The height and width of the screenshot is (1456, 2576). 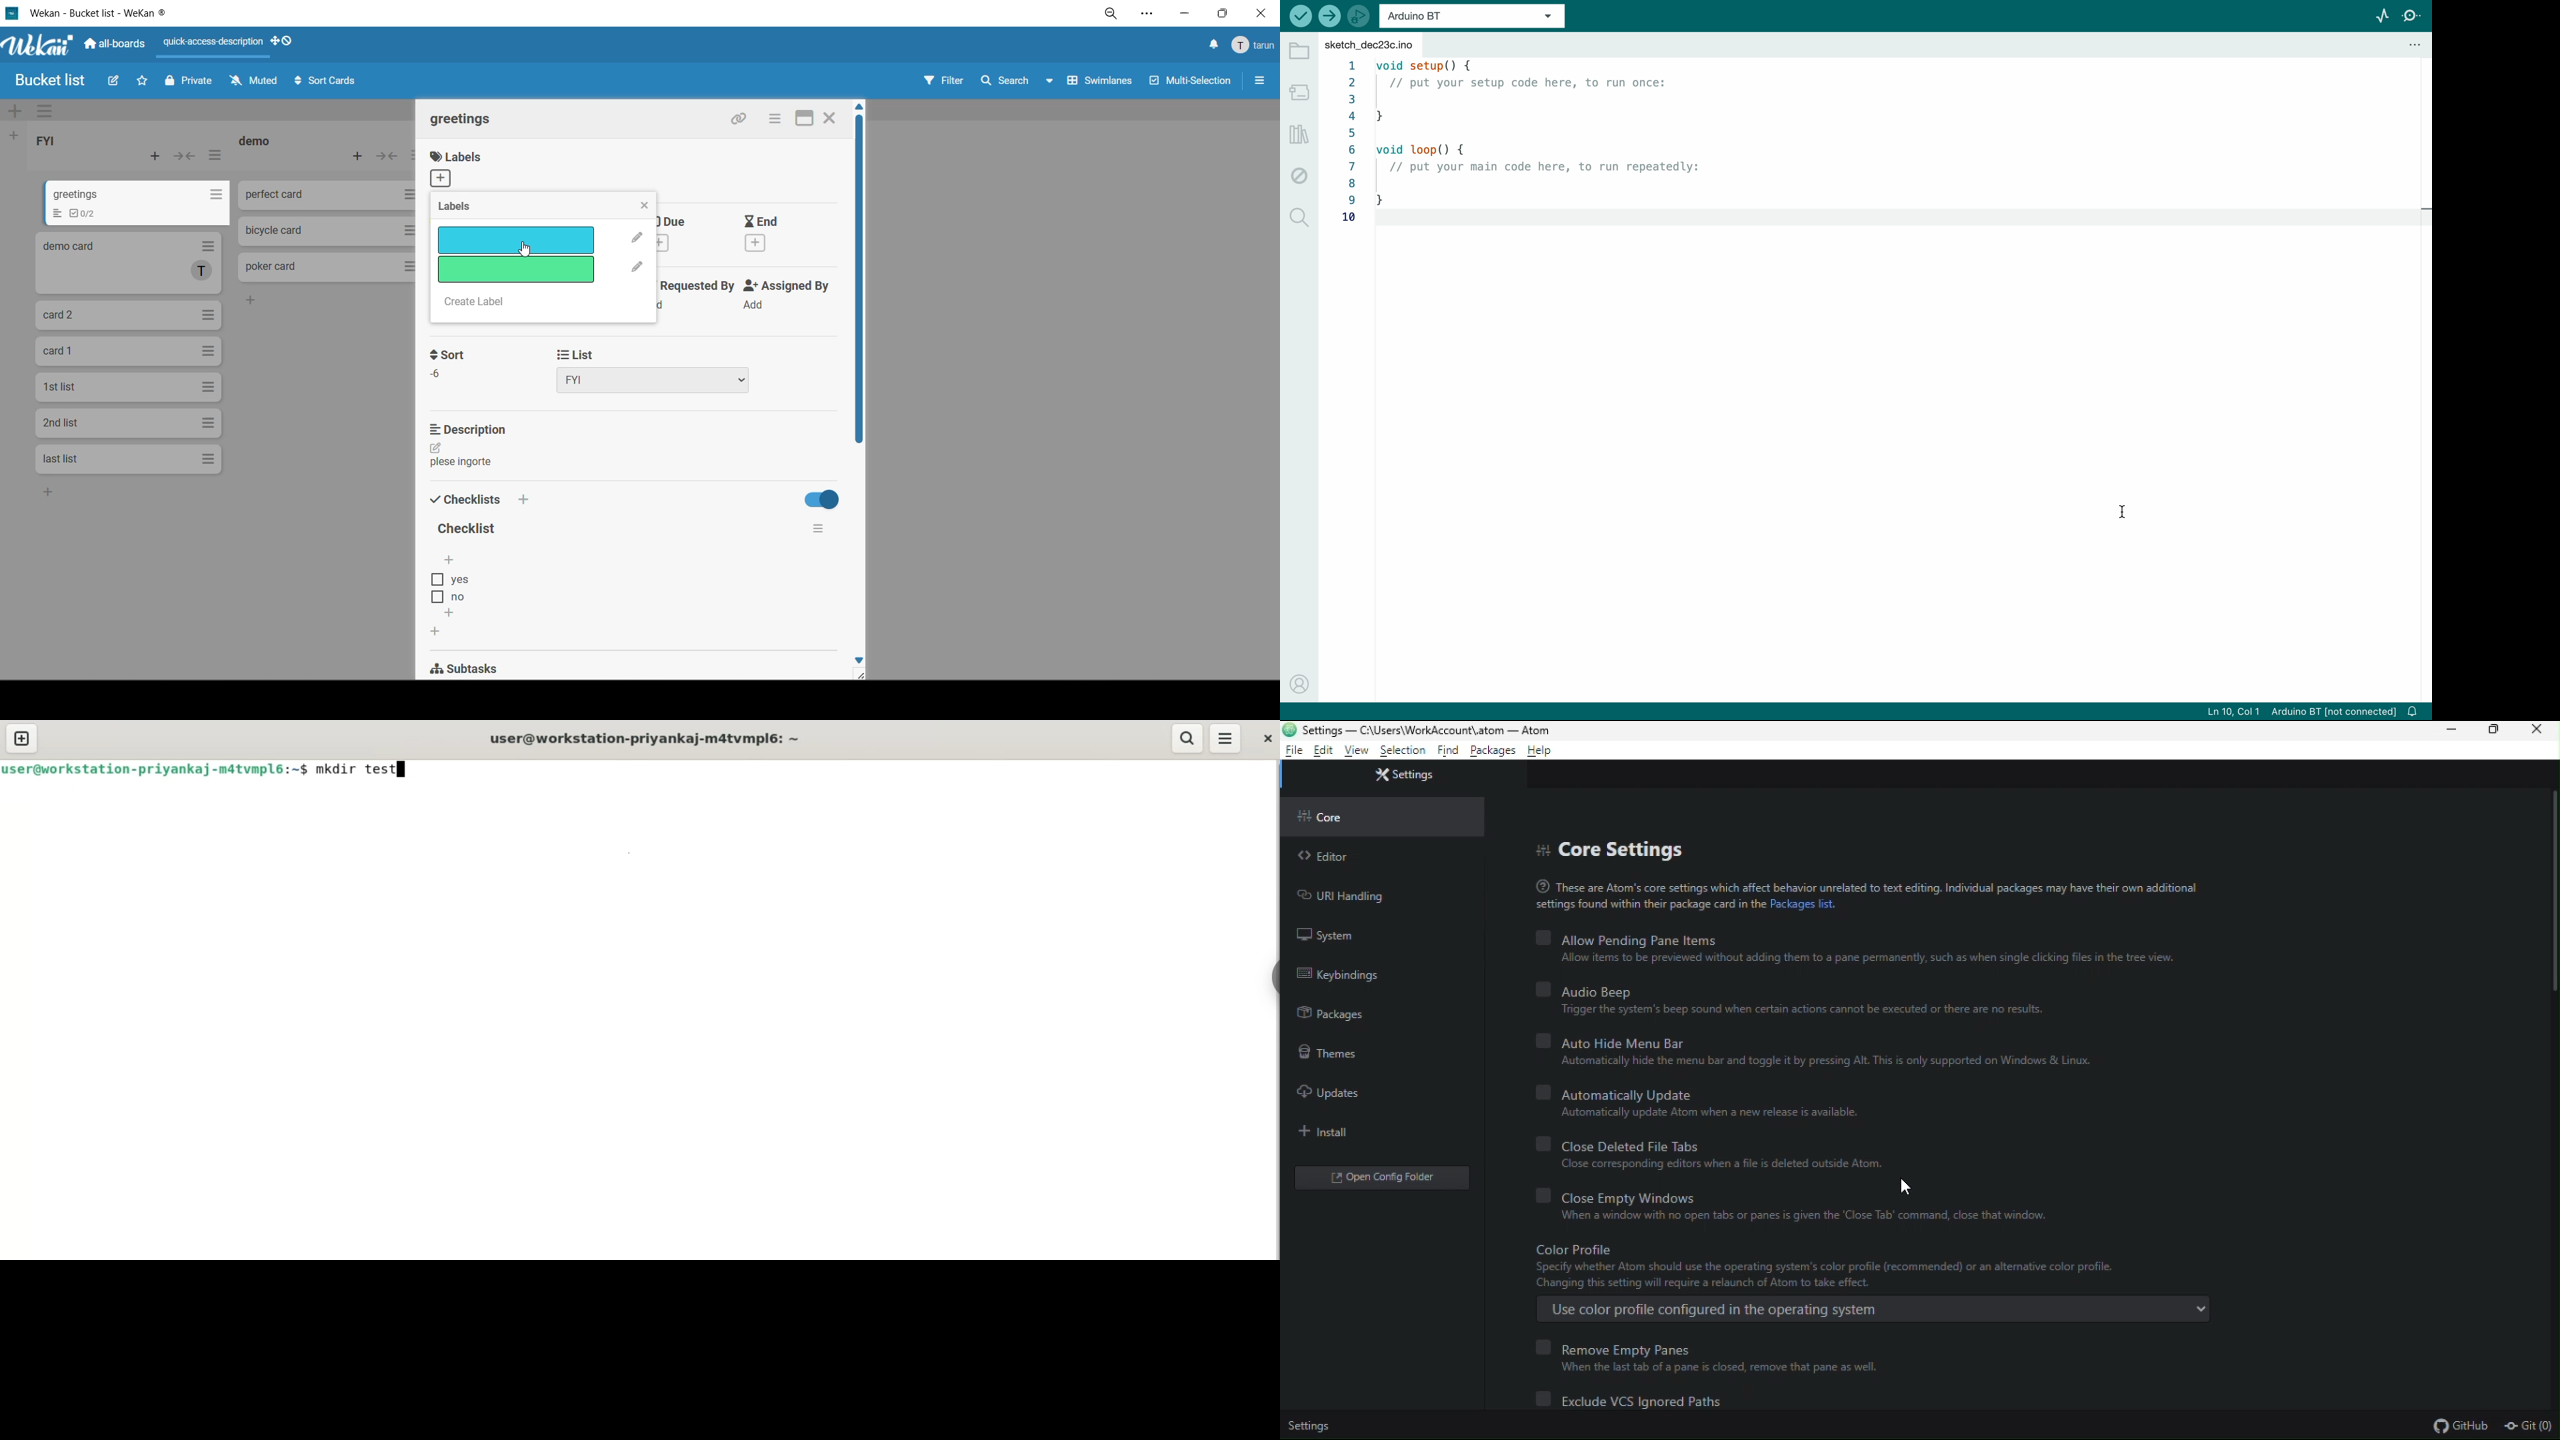 I want to click on card 3, so click(x=130, y=315).